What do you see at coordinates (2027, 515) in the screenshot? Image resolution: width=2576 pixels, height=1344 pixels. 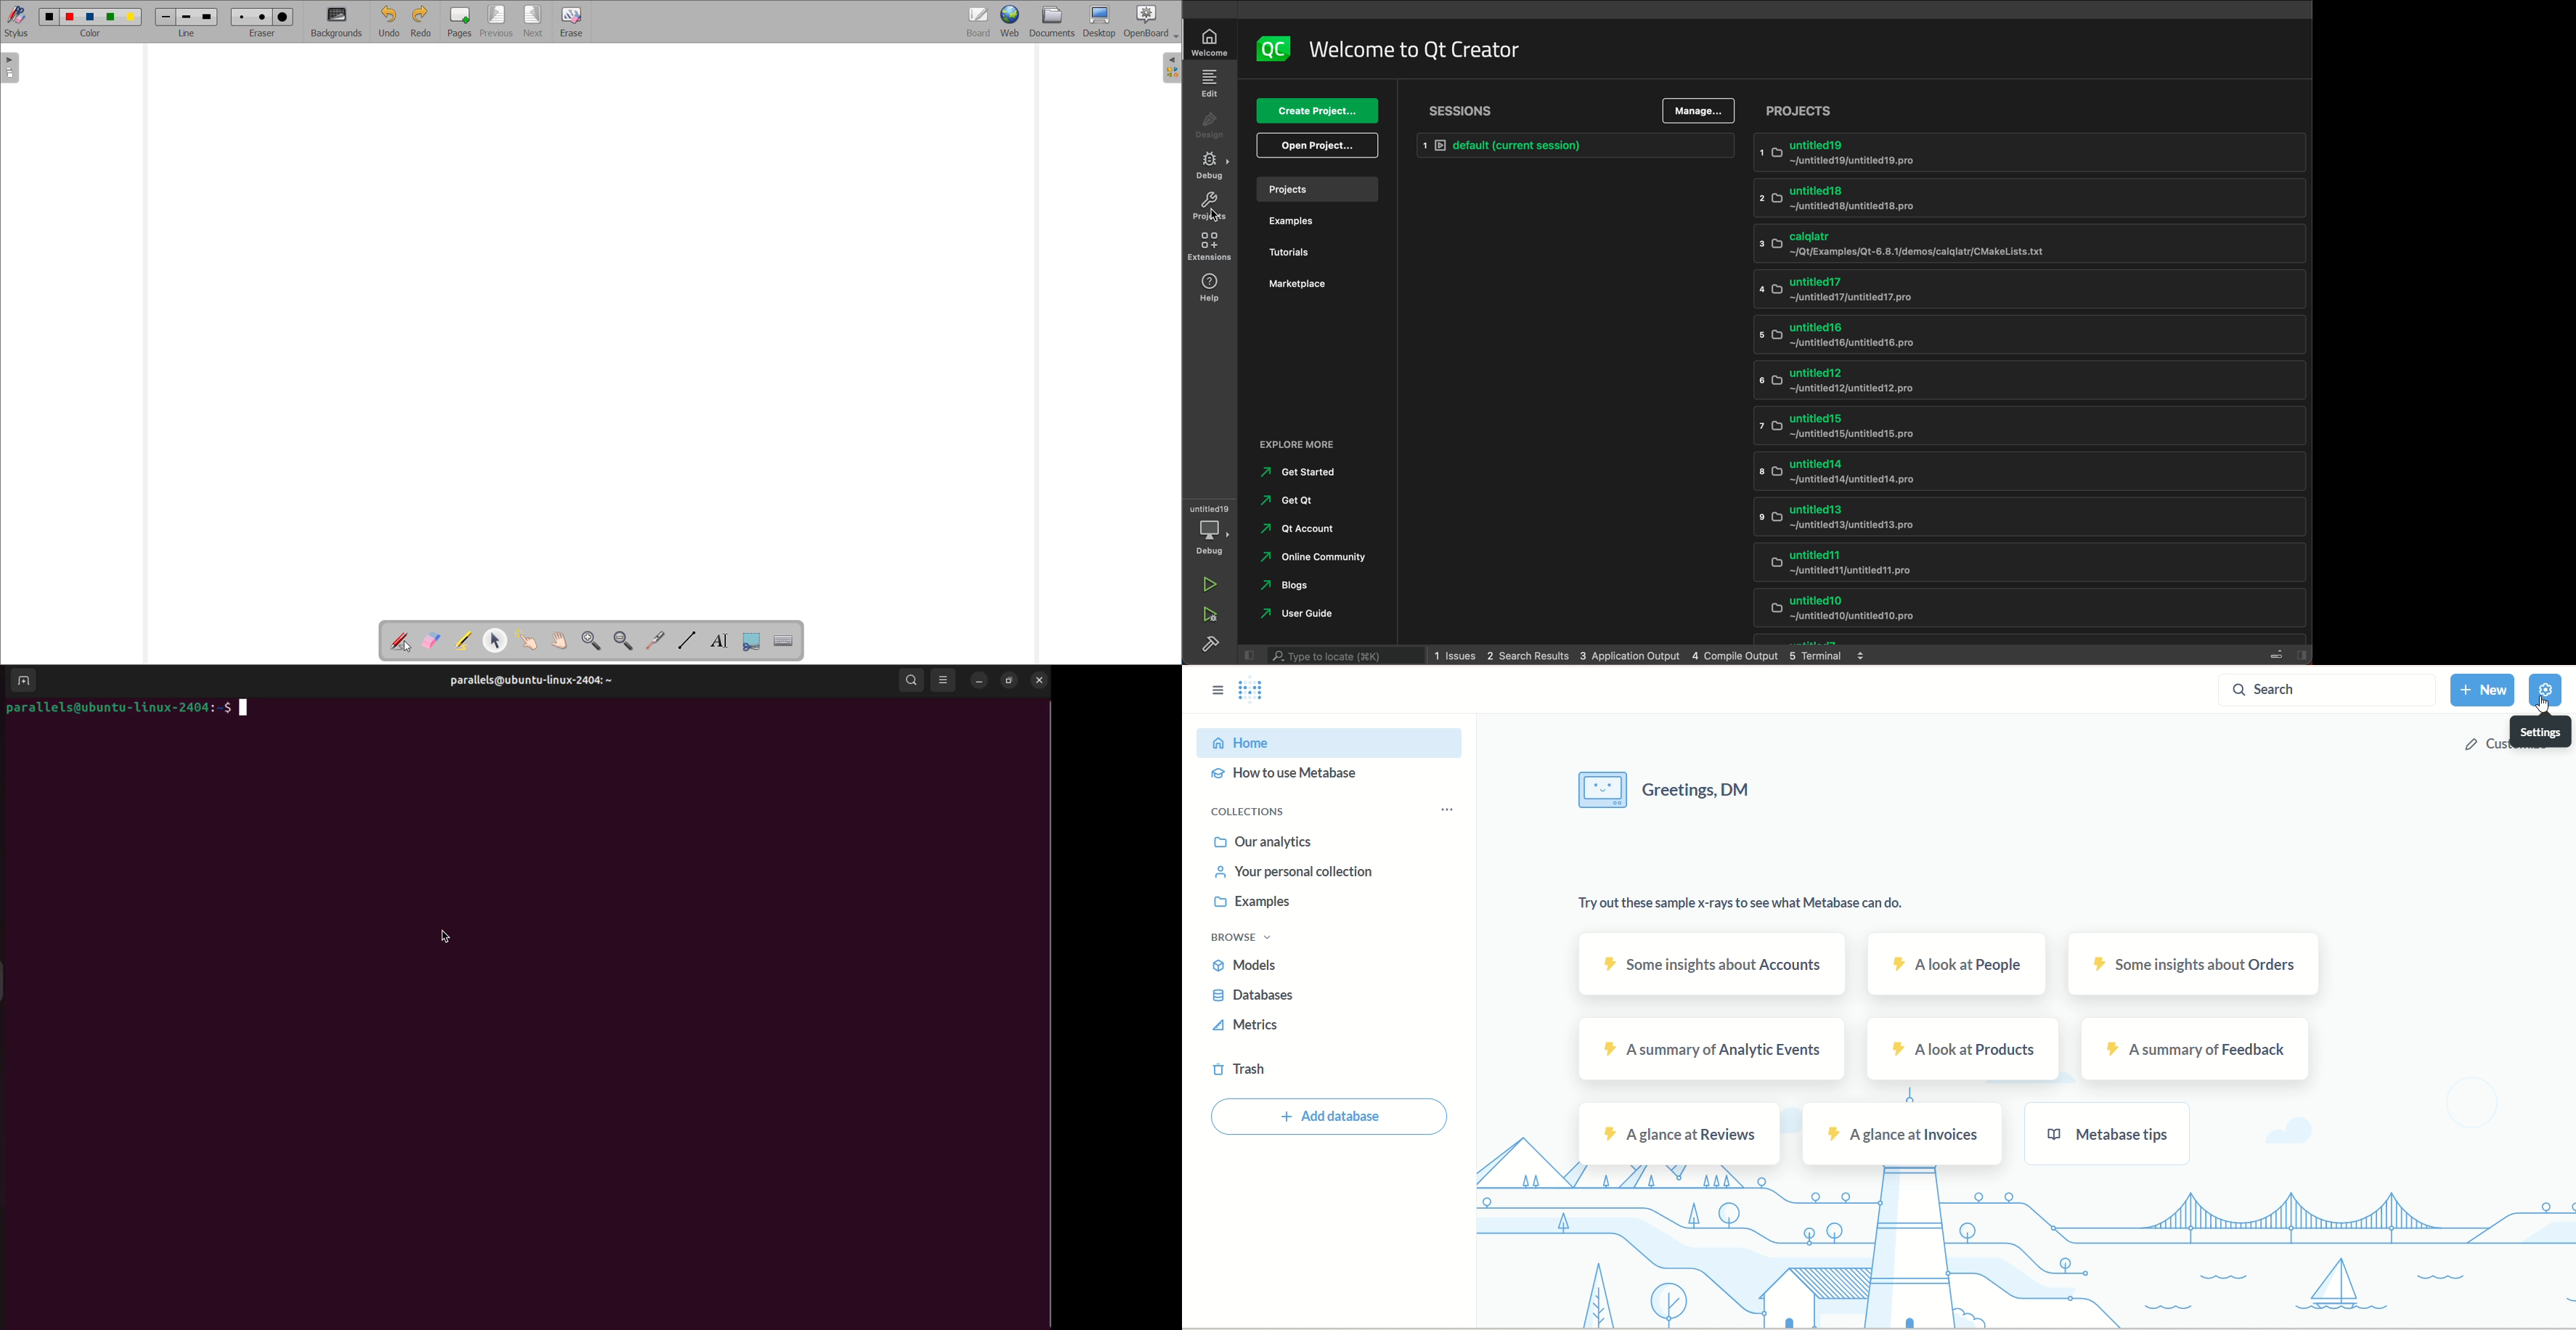 I see `untitled13` at bounding box center [2027, 515].